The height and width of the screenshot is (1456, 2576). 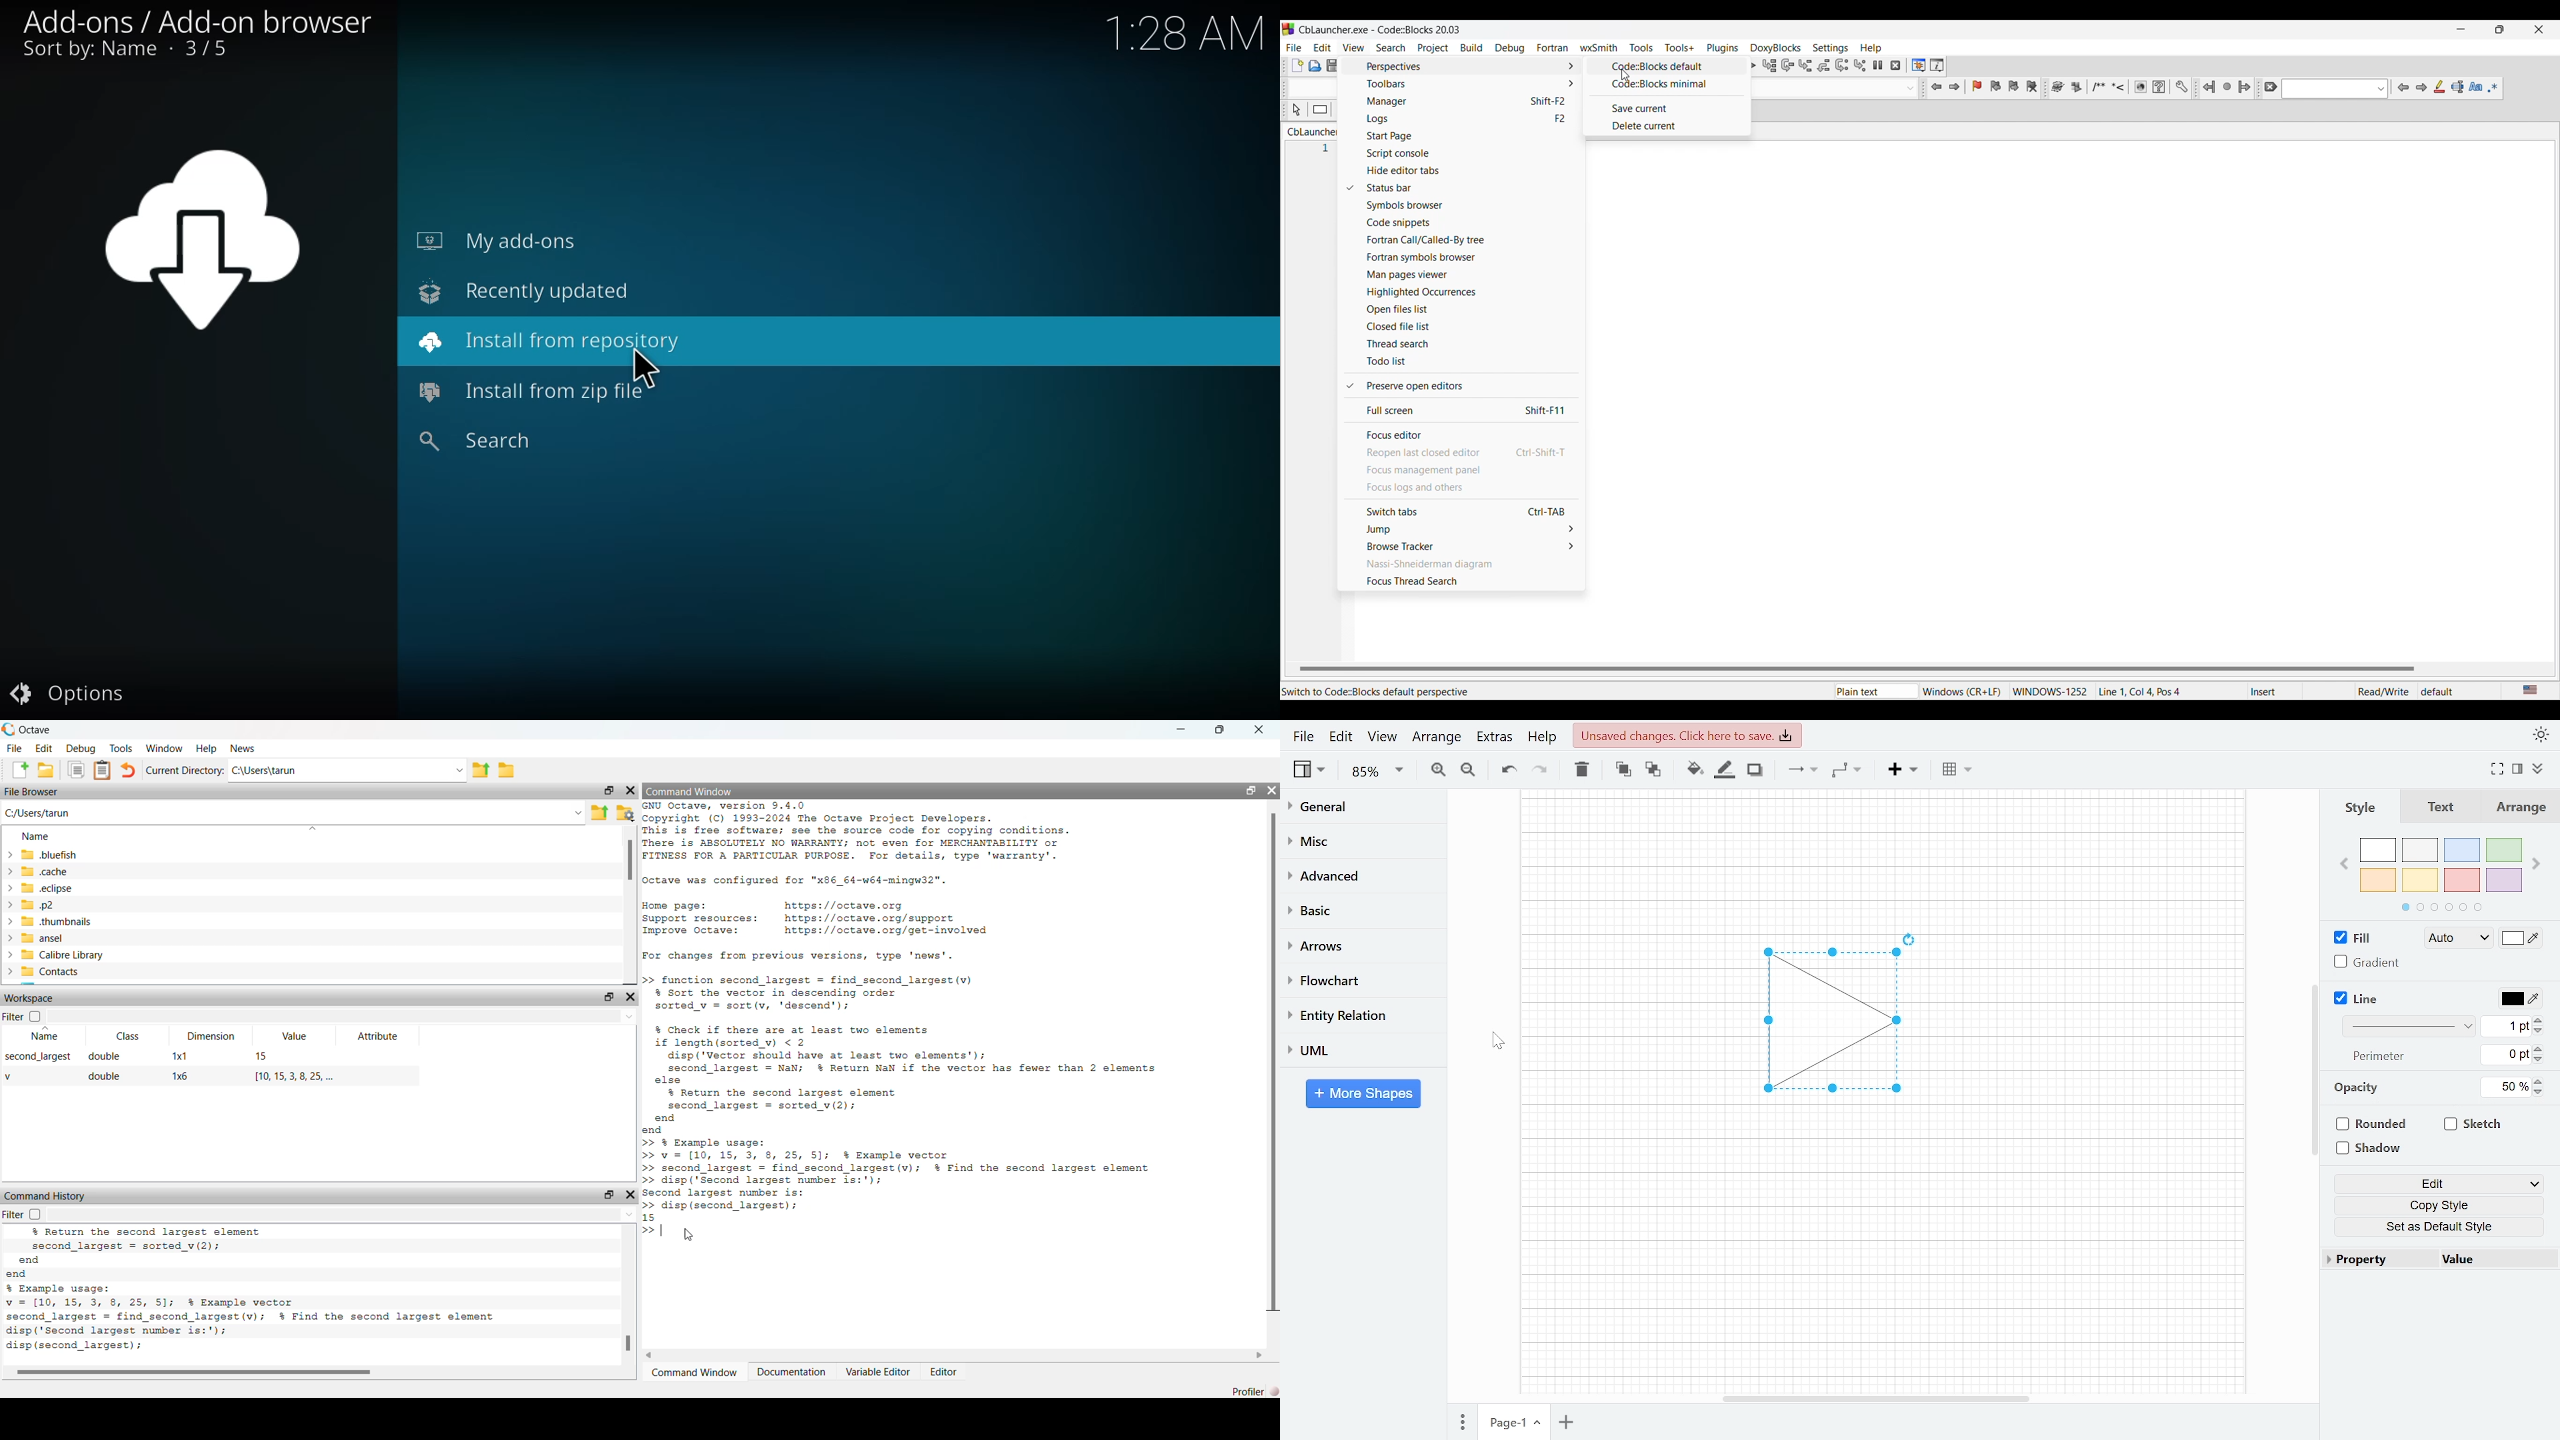 What do you see at coordinates (1470, 119) in the screenshot?
I see `Logs` at bounding box center [1470, 119].